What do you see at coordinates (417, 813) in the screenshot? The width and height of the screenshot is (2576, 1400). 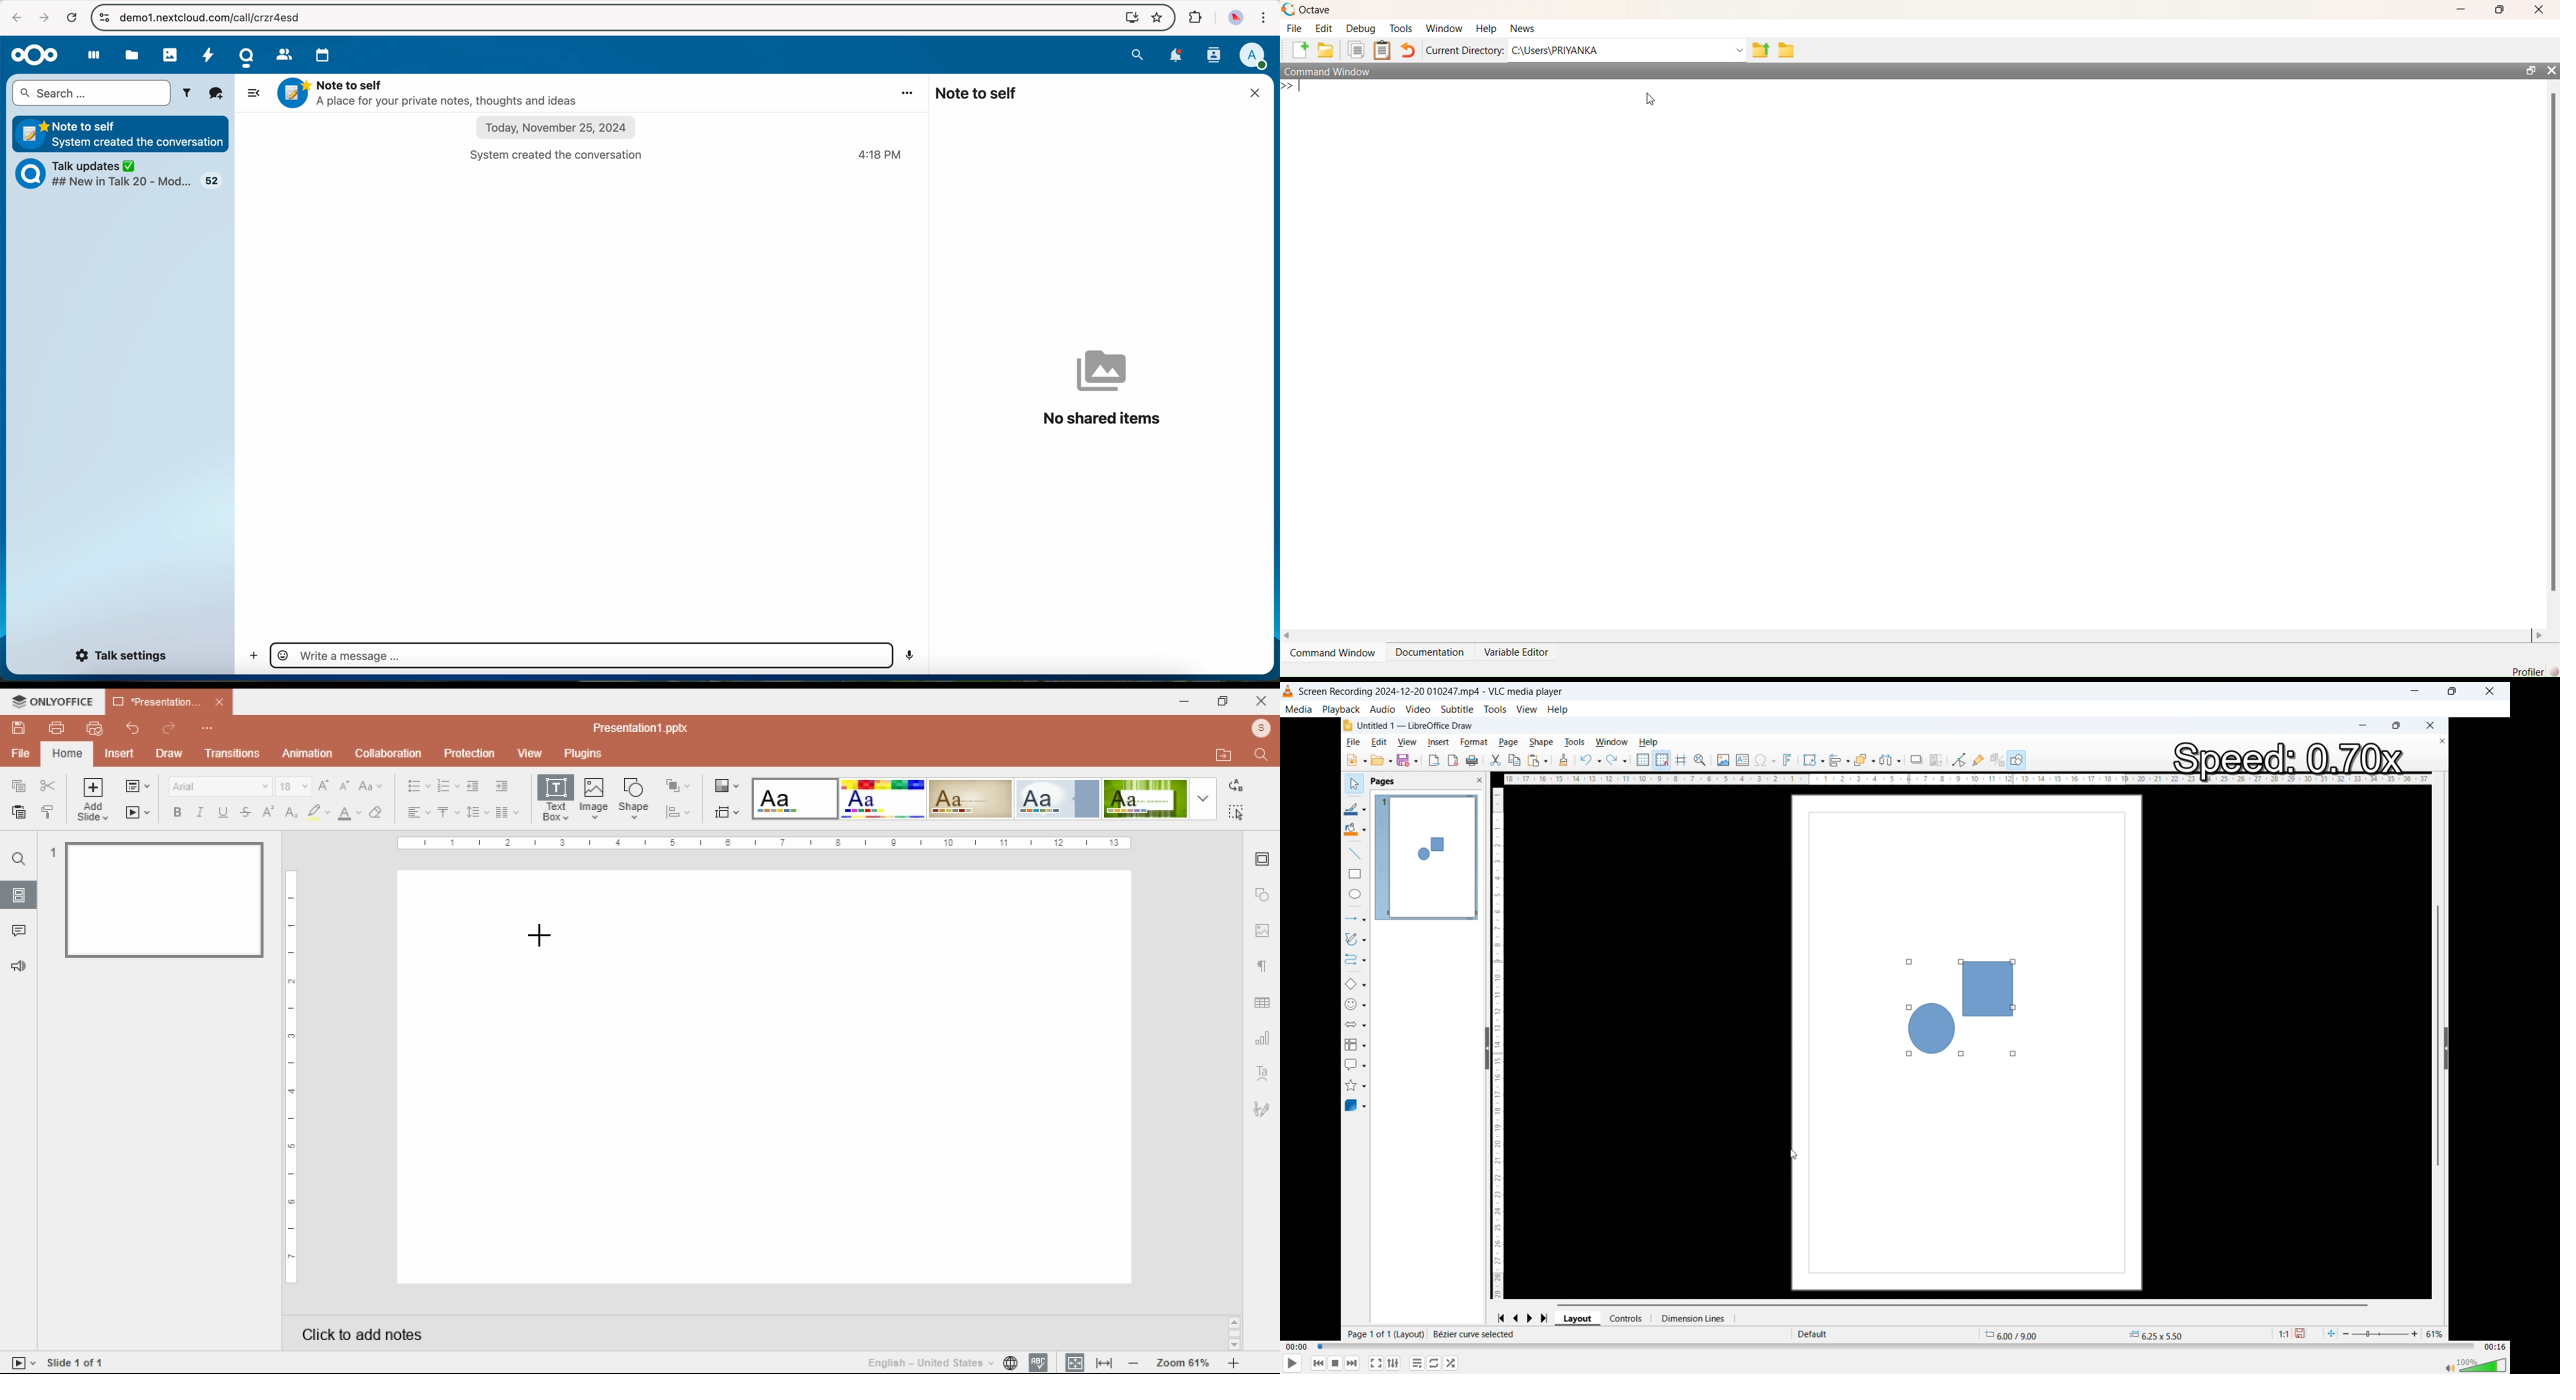 I see `horizontal alignment` at bounding box center [417, 813].